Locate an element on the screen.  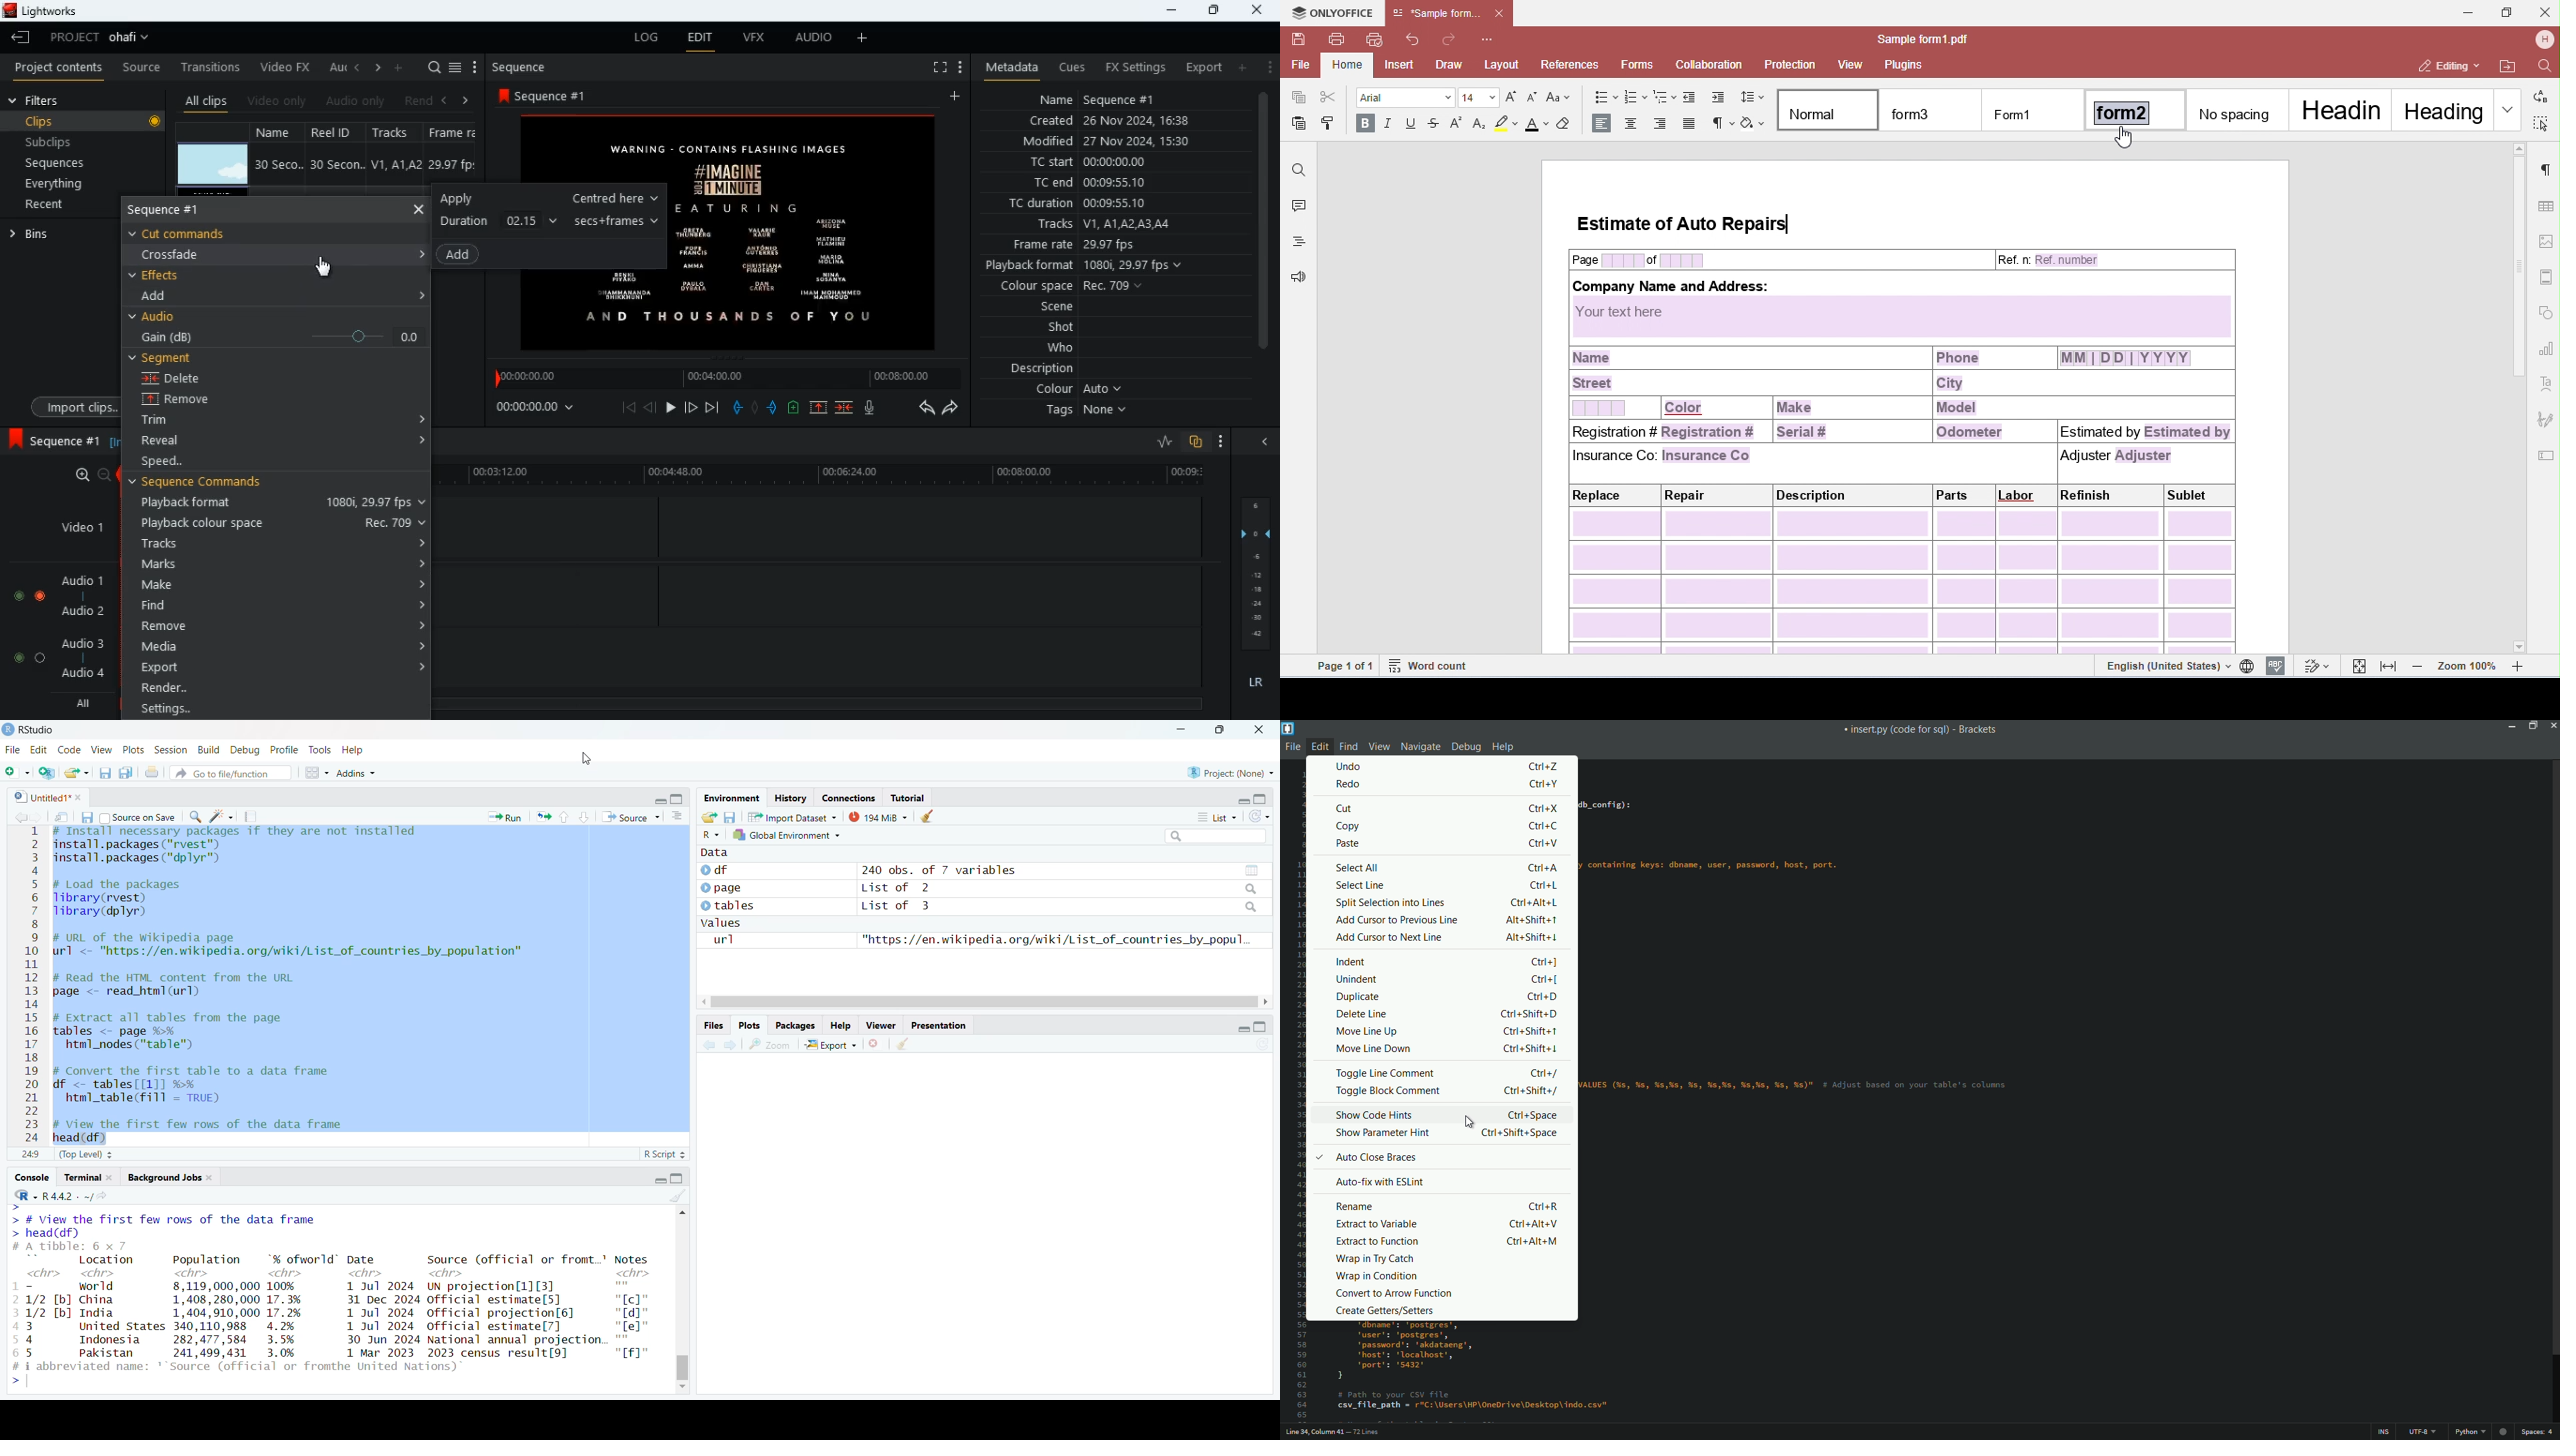
merge is located at coordinates (846, 409).